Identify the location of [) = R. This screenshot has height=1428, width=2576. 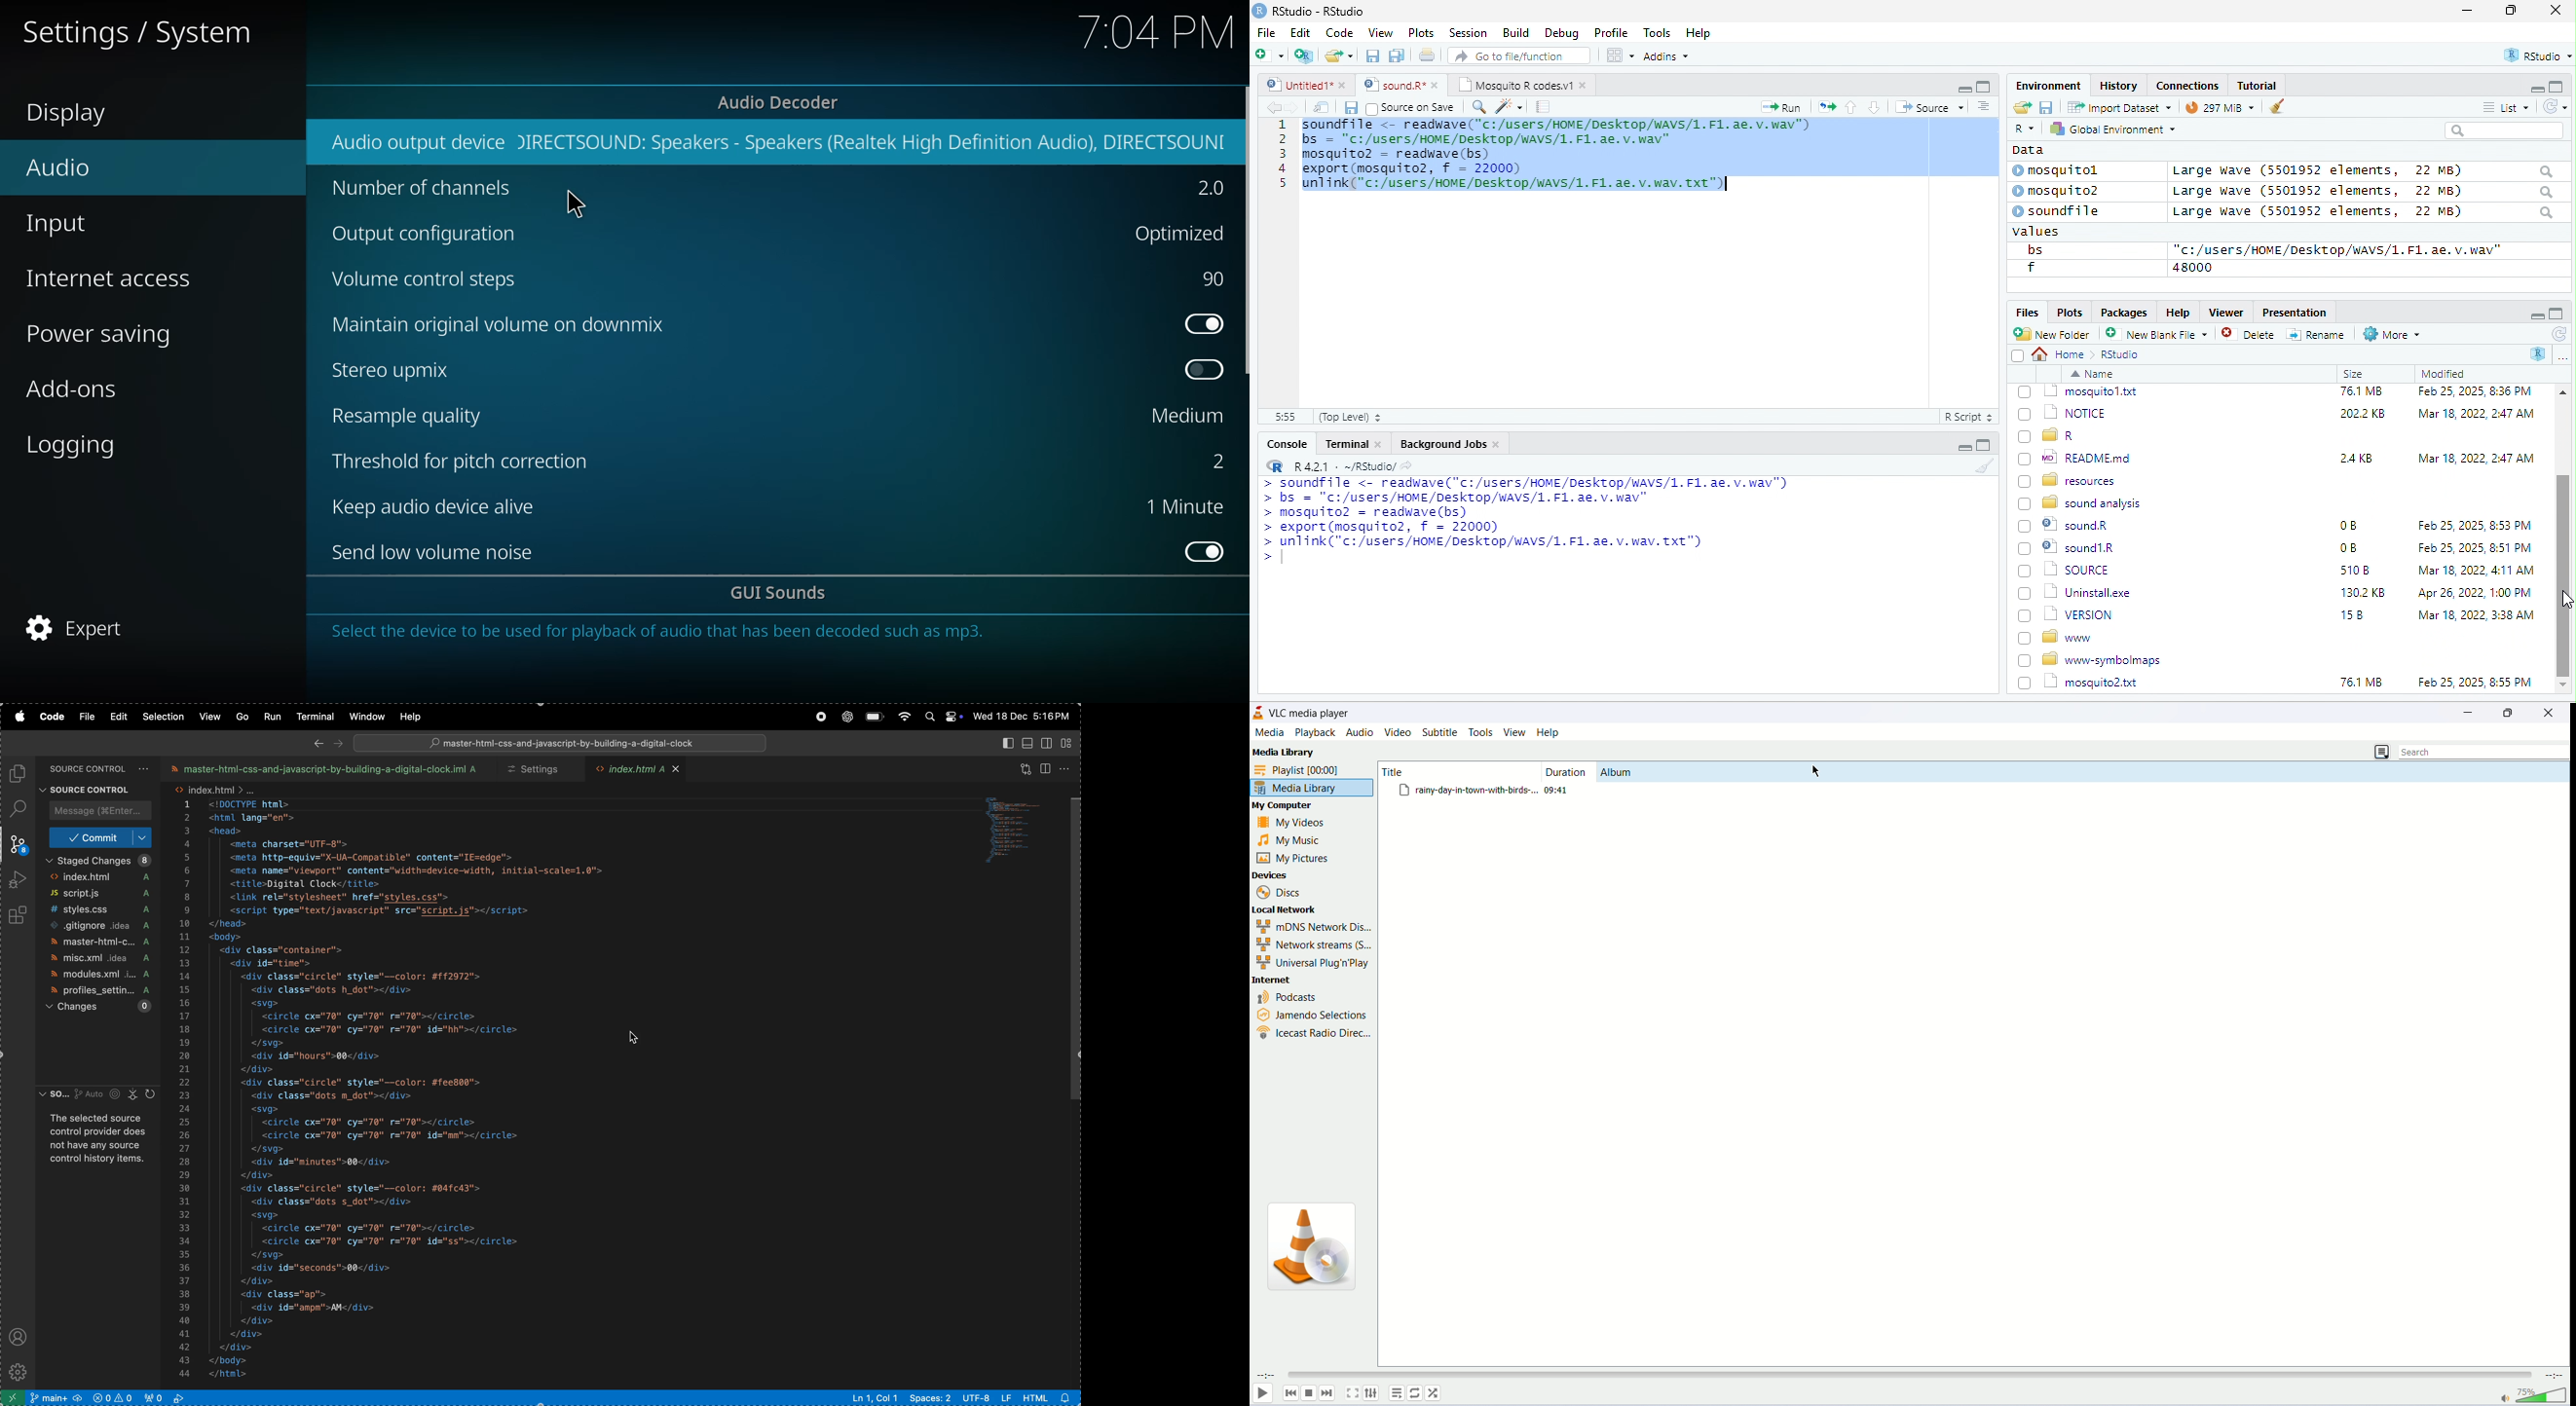
(2058, 552).